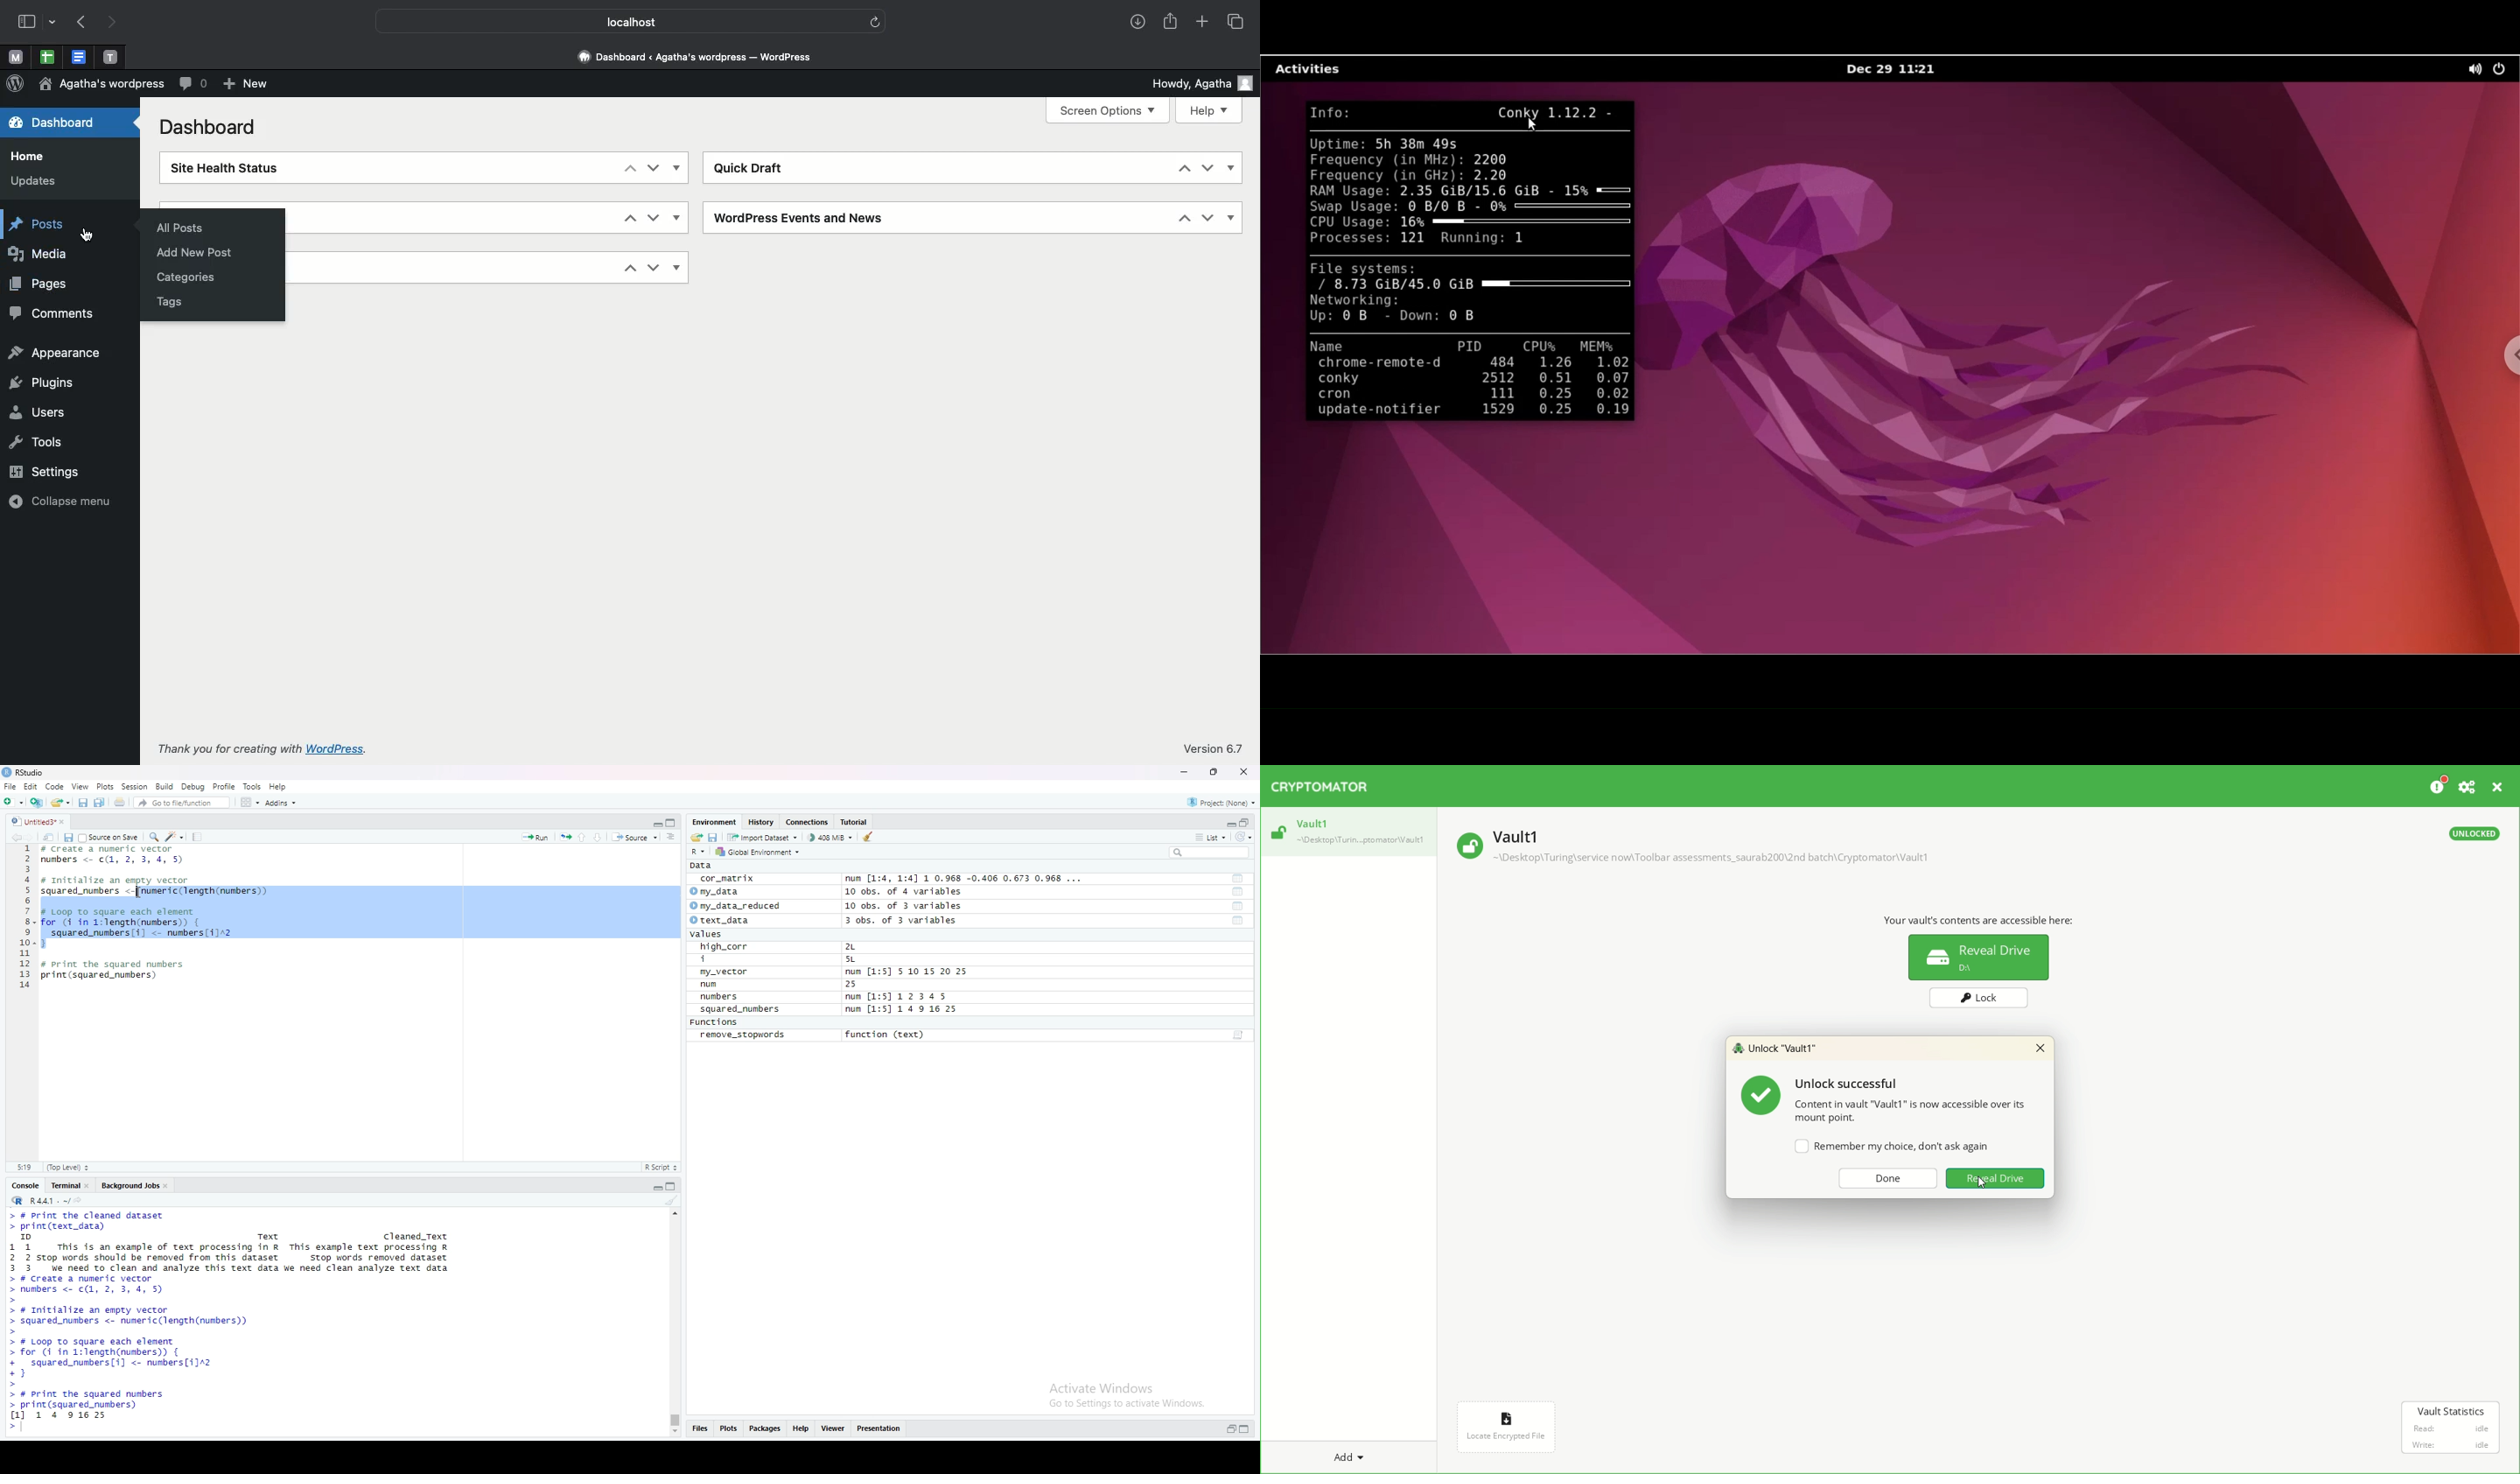  What do you see at coordinates (909, 921) in the screenshot?
I see `3 obs. of 3 variables` at bounding box center [909, 921].